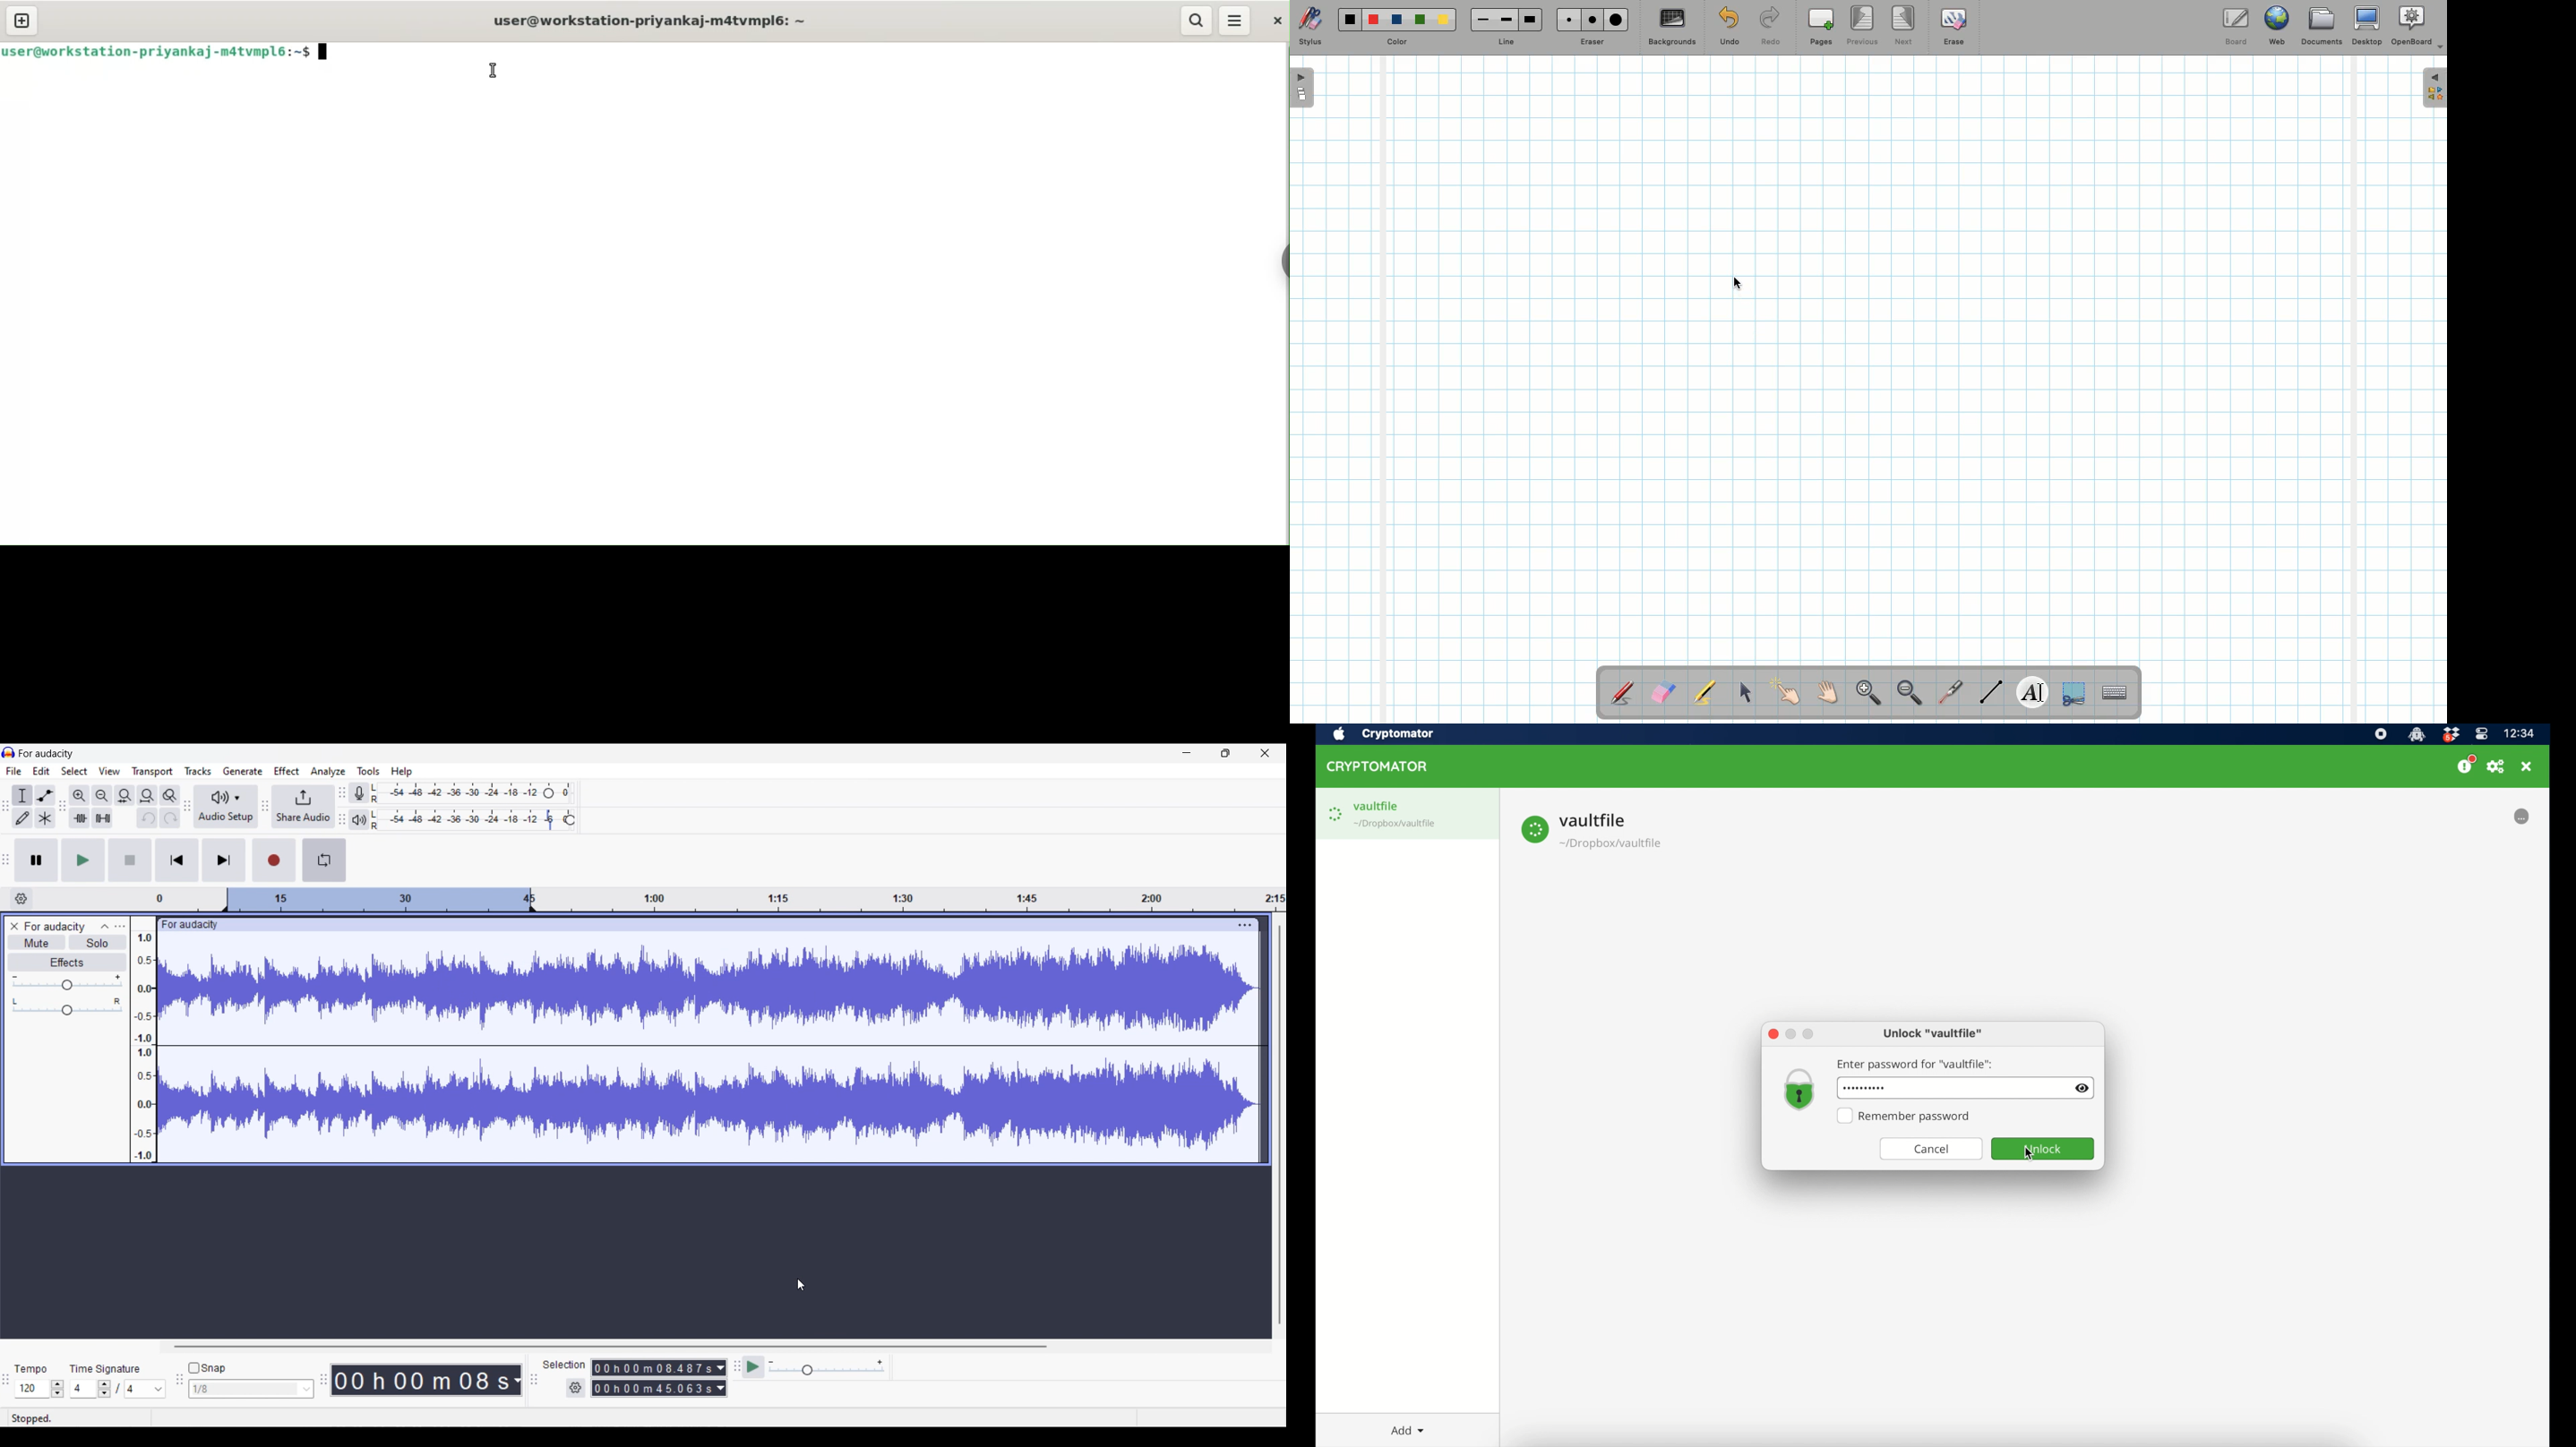  What do you see at coordinates (1187, 753) in the screenshot?
I see `Minimize` at bounding box center [1187, 753].